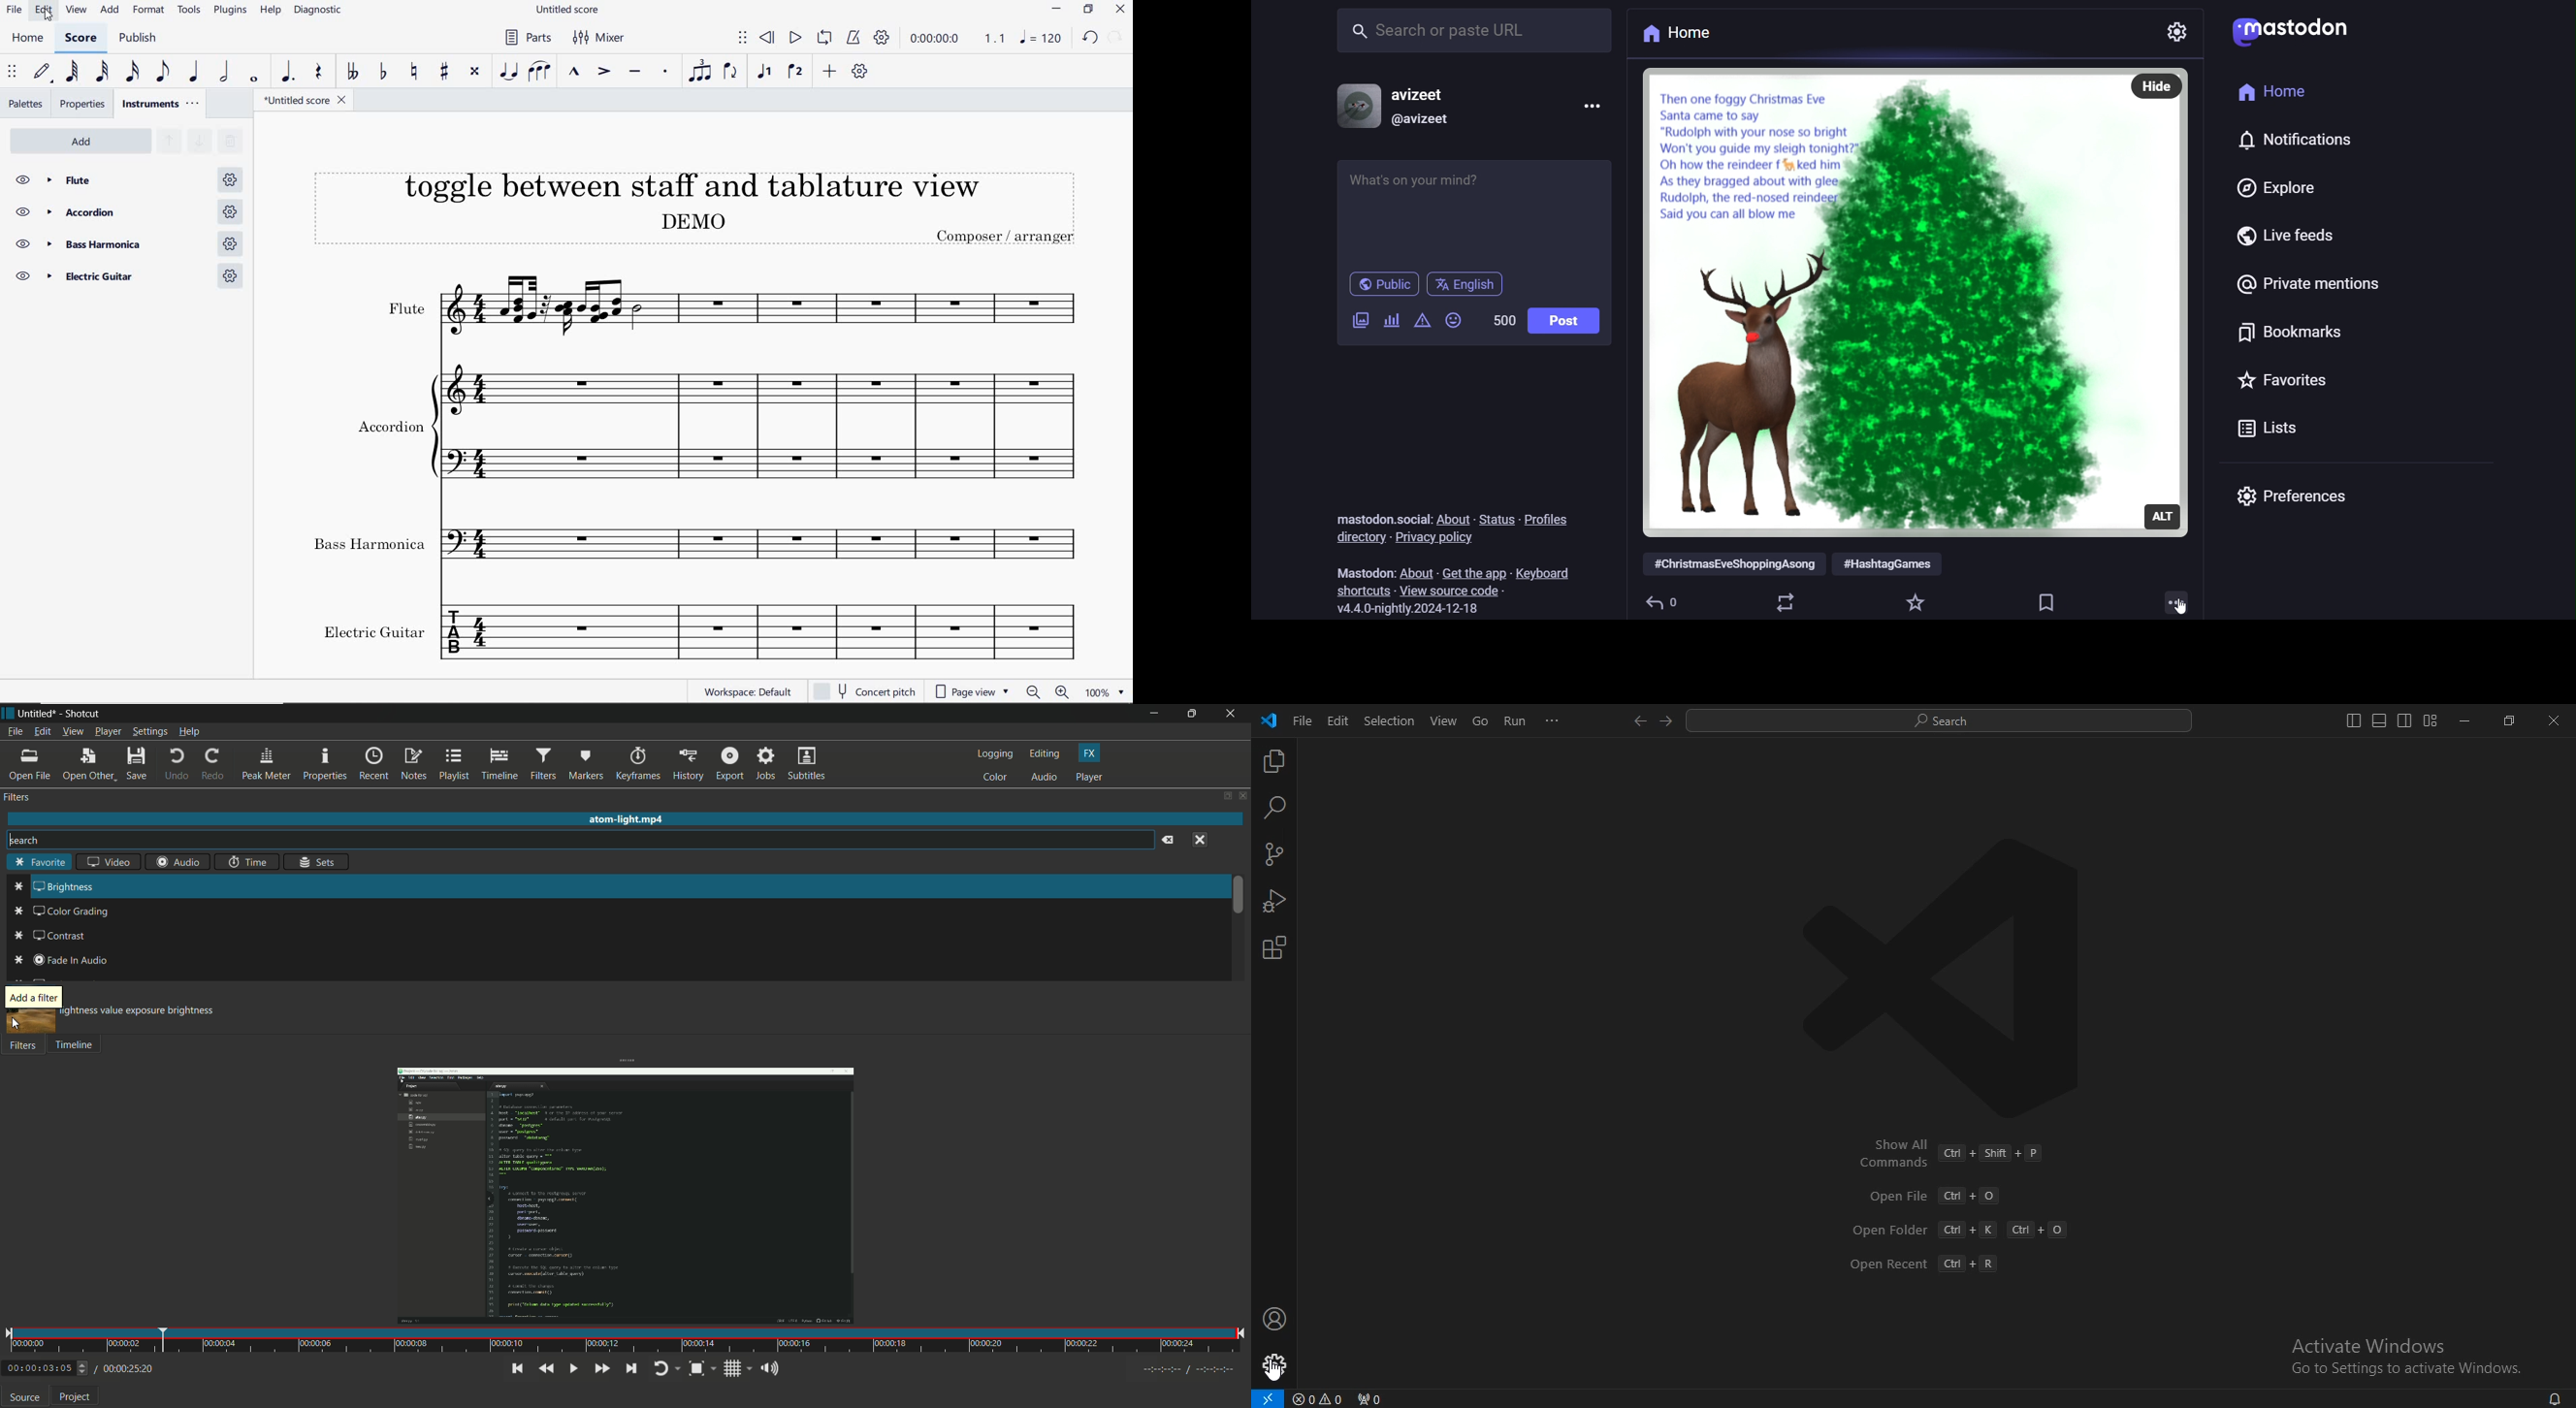 This screenshot has width=2576, height=1428. I want to click on fade in audio, so click(70, 960).